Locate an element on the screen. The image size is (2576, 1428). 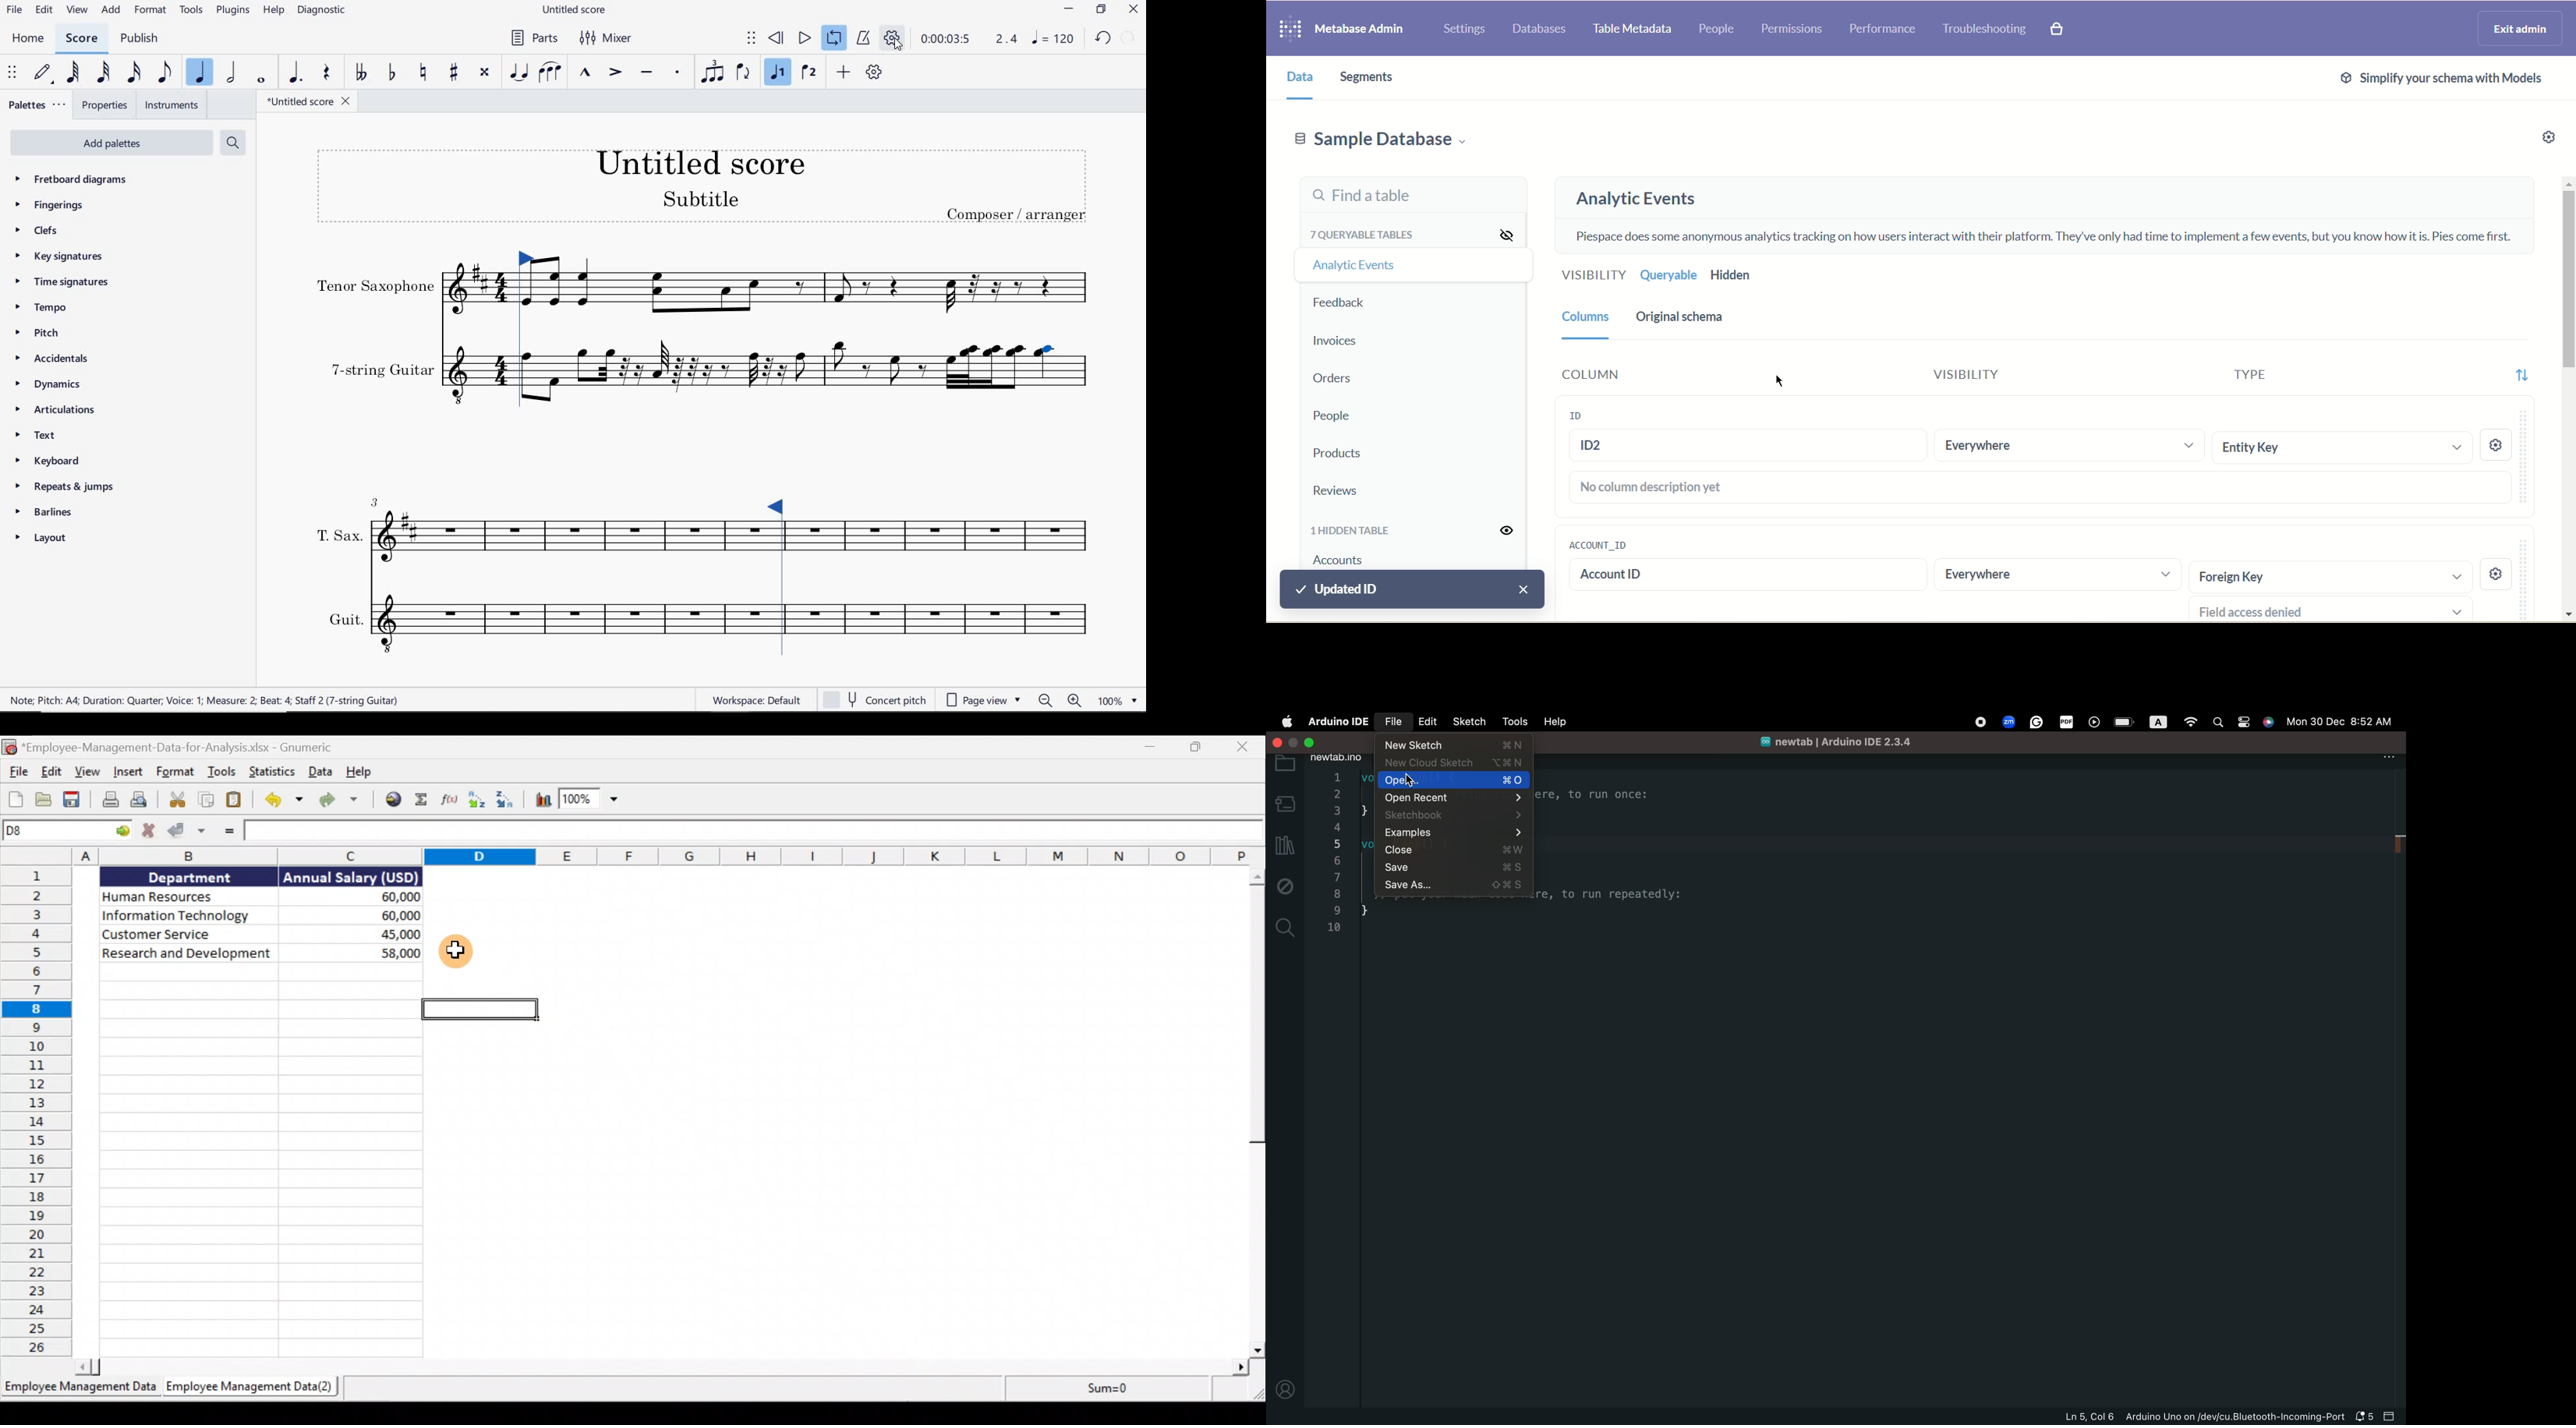
Print the current file is located at coordinates (108, 800).